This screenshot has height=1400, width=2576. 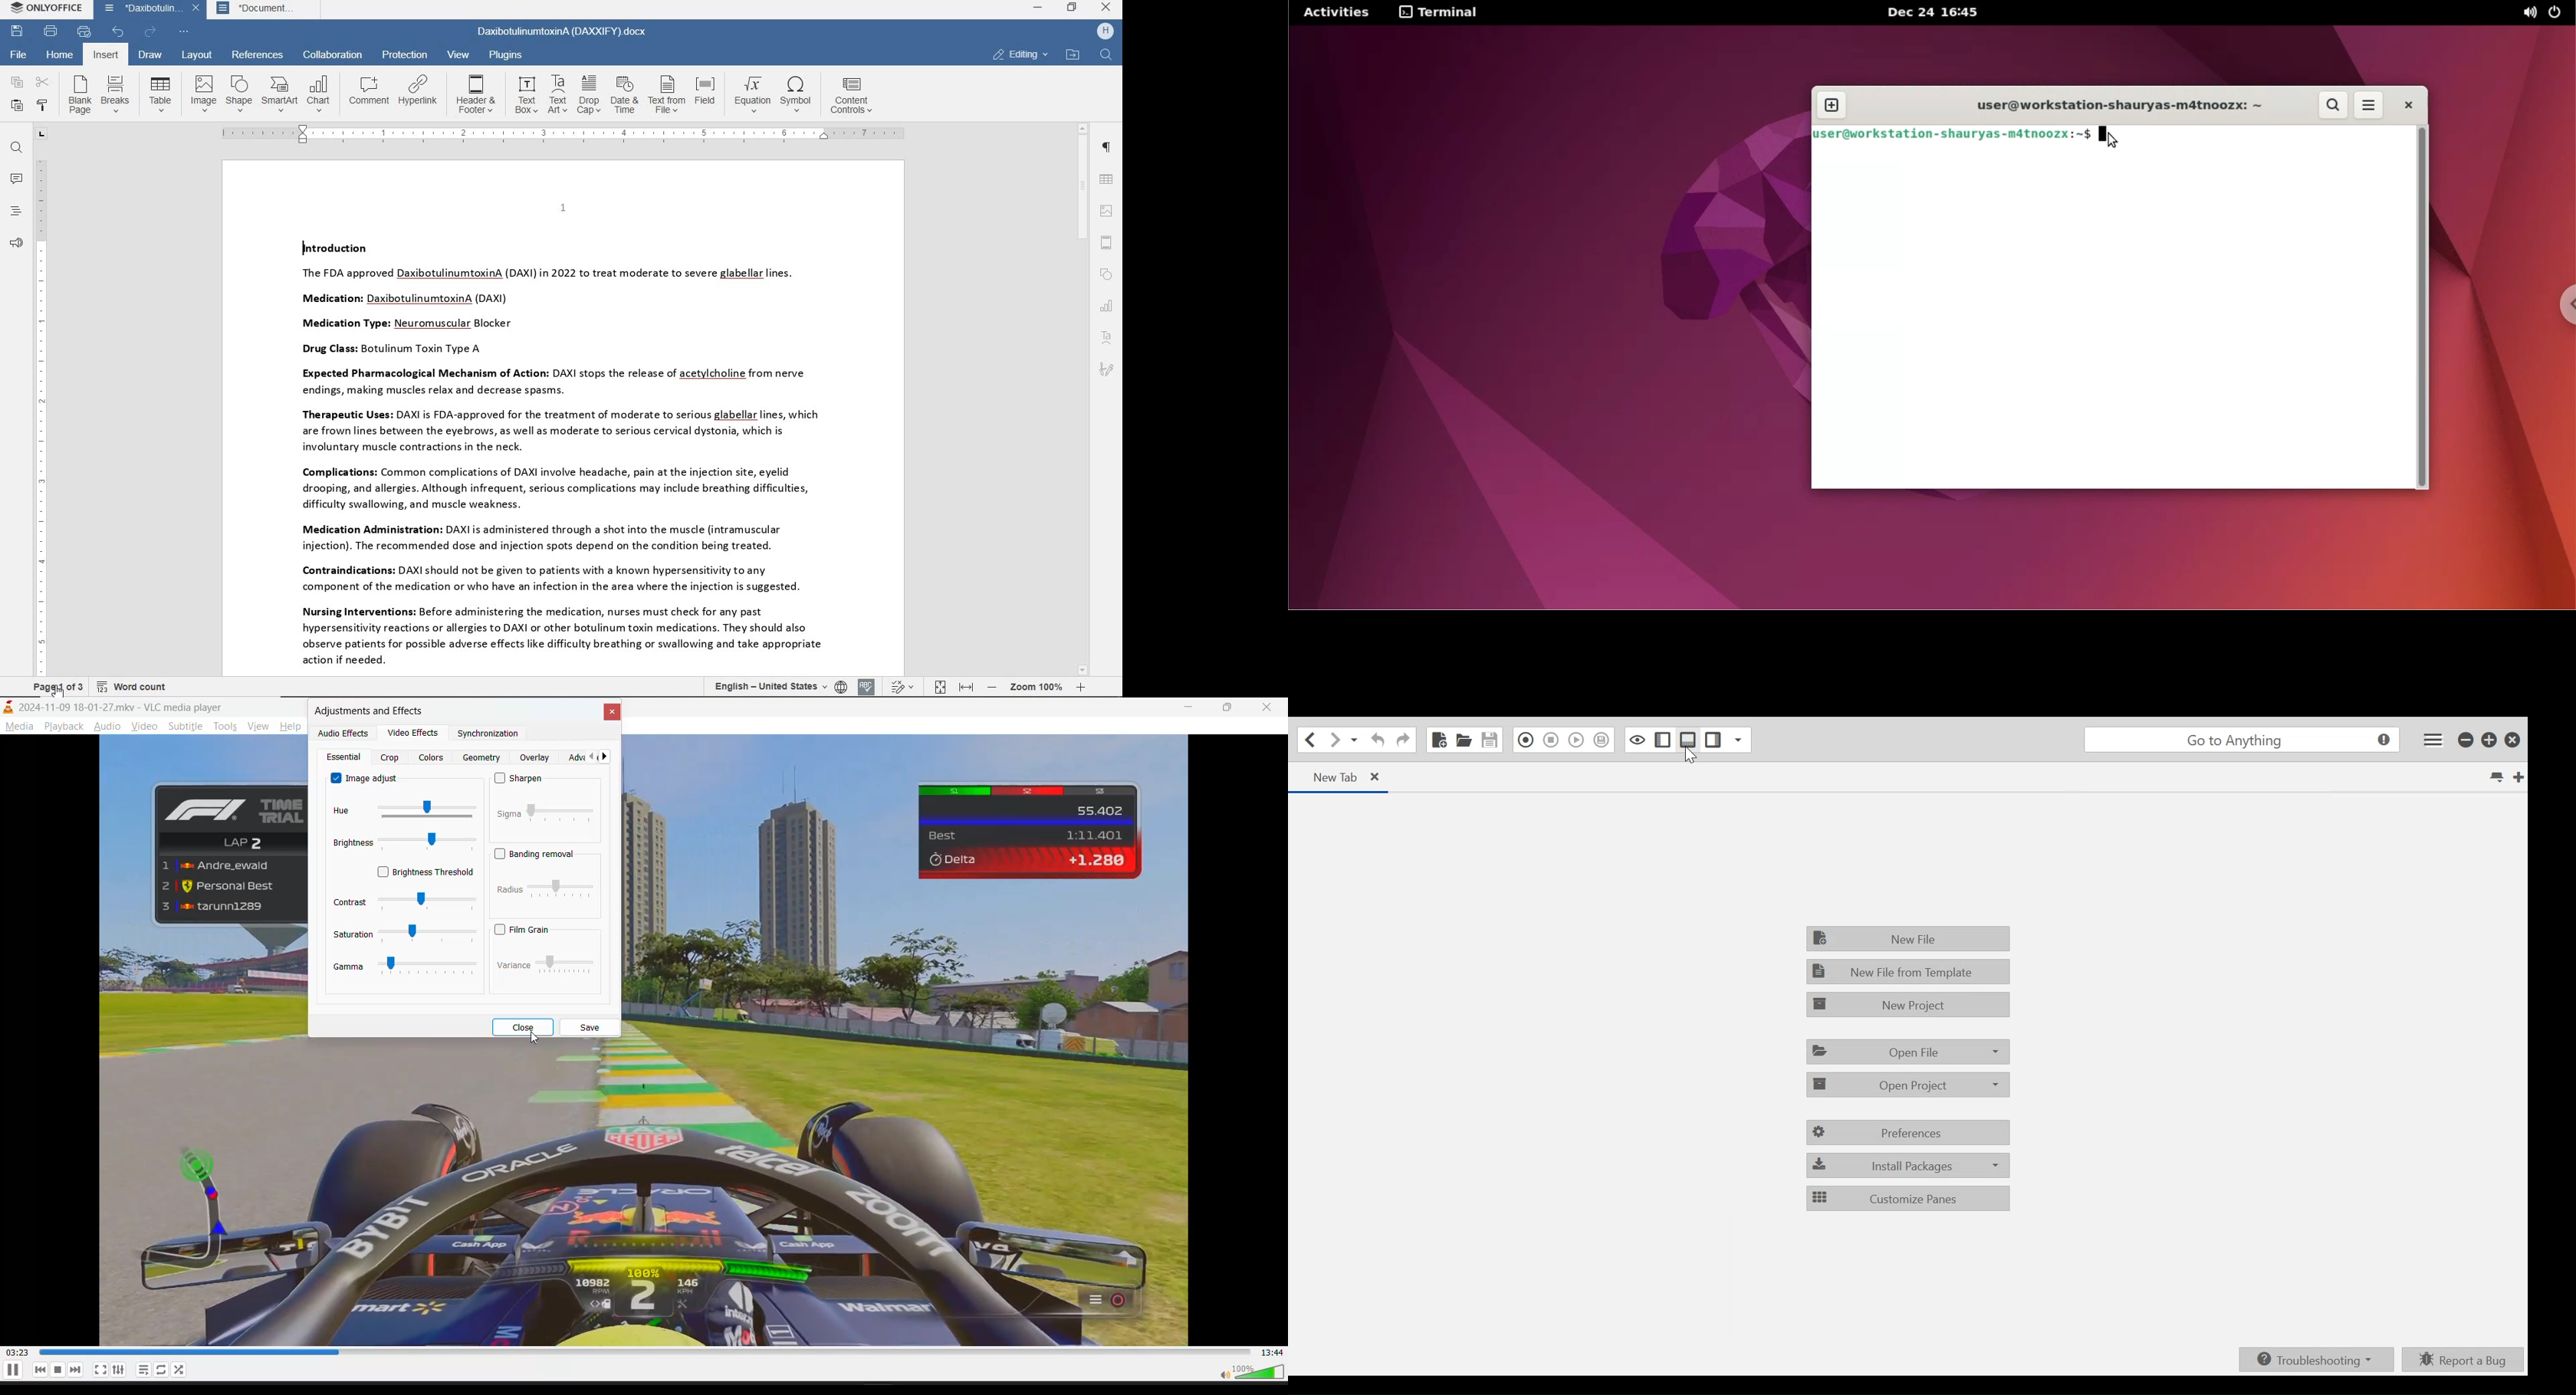 I want to click on comment, so click(x=370, y=90).